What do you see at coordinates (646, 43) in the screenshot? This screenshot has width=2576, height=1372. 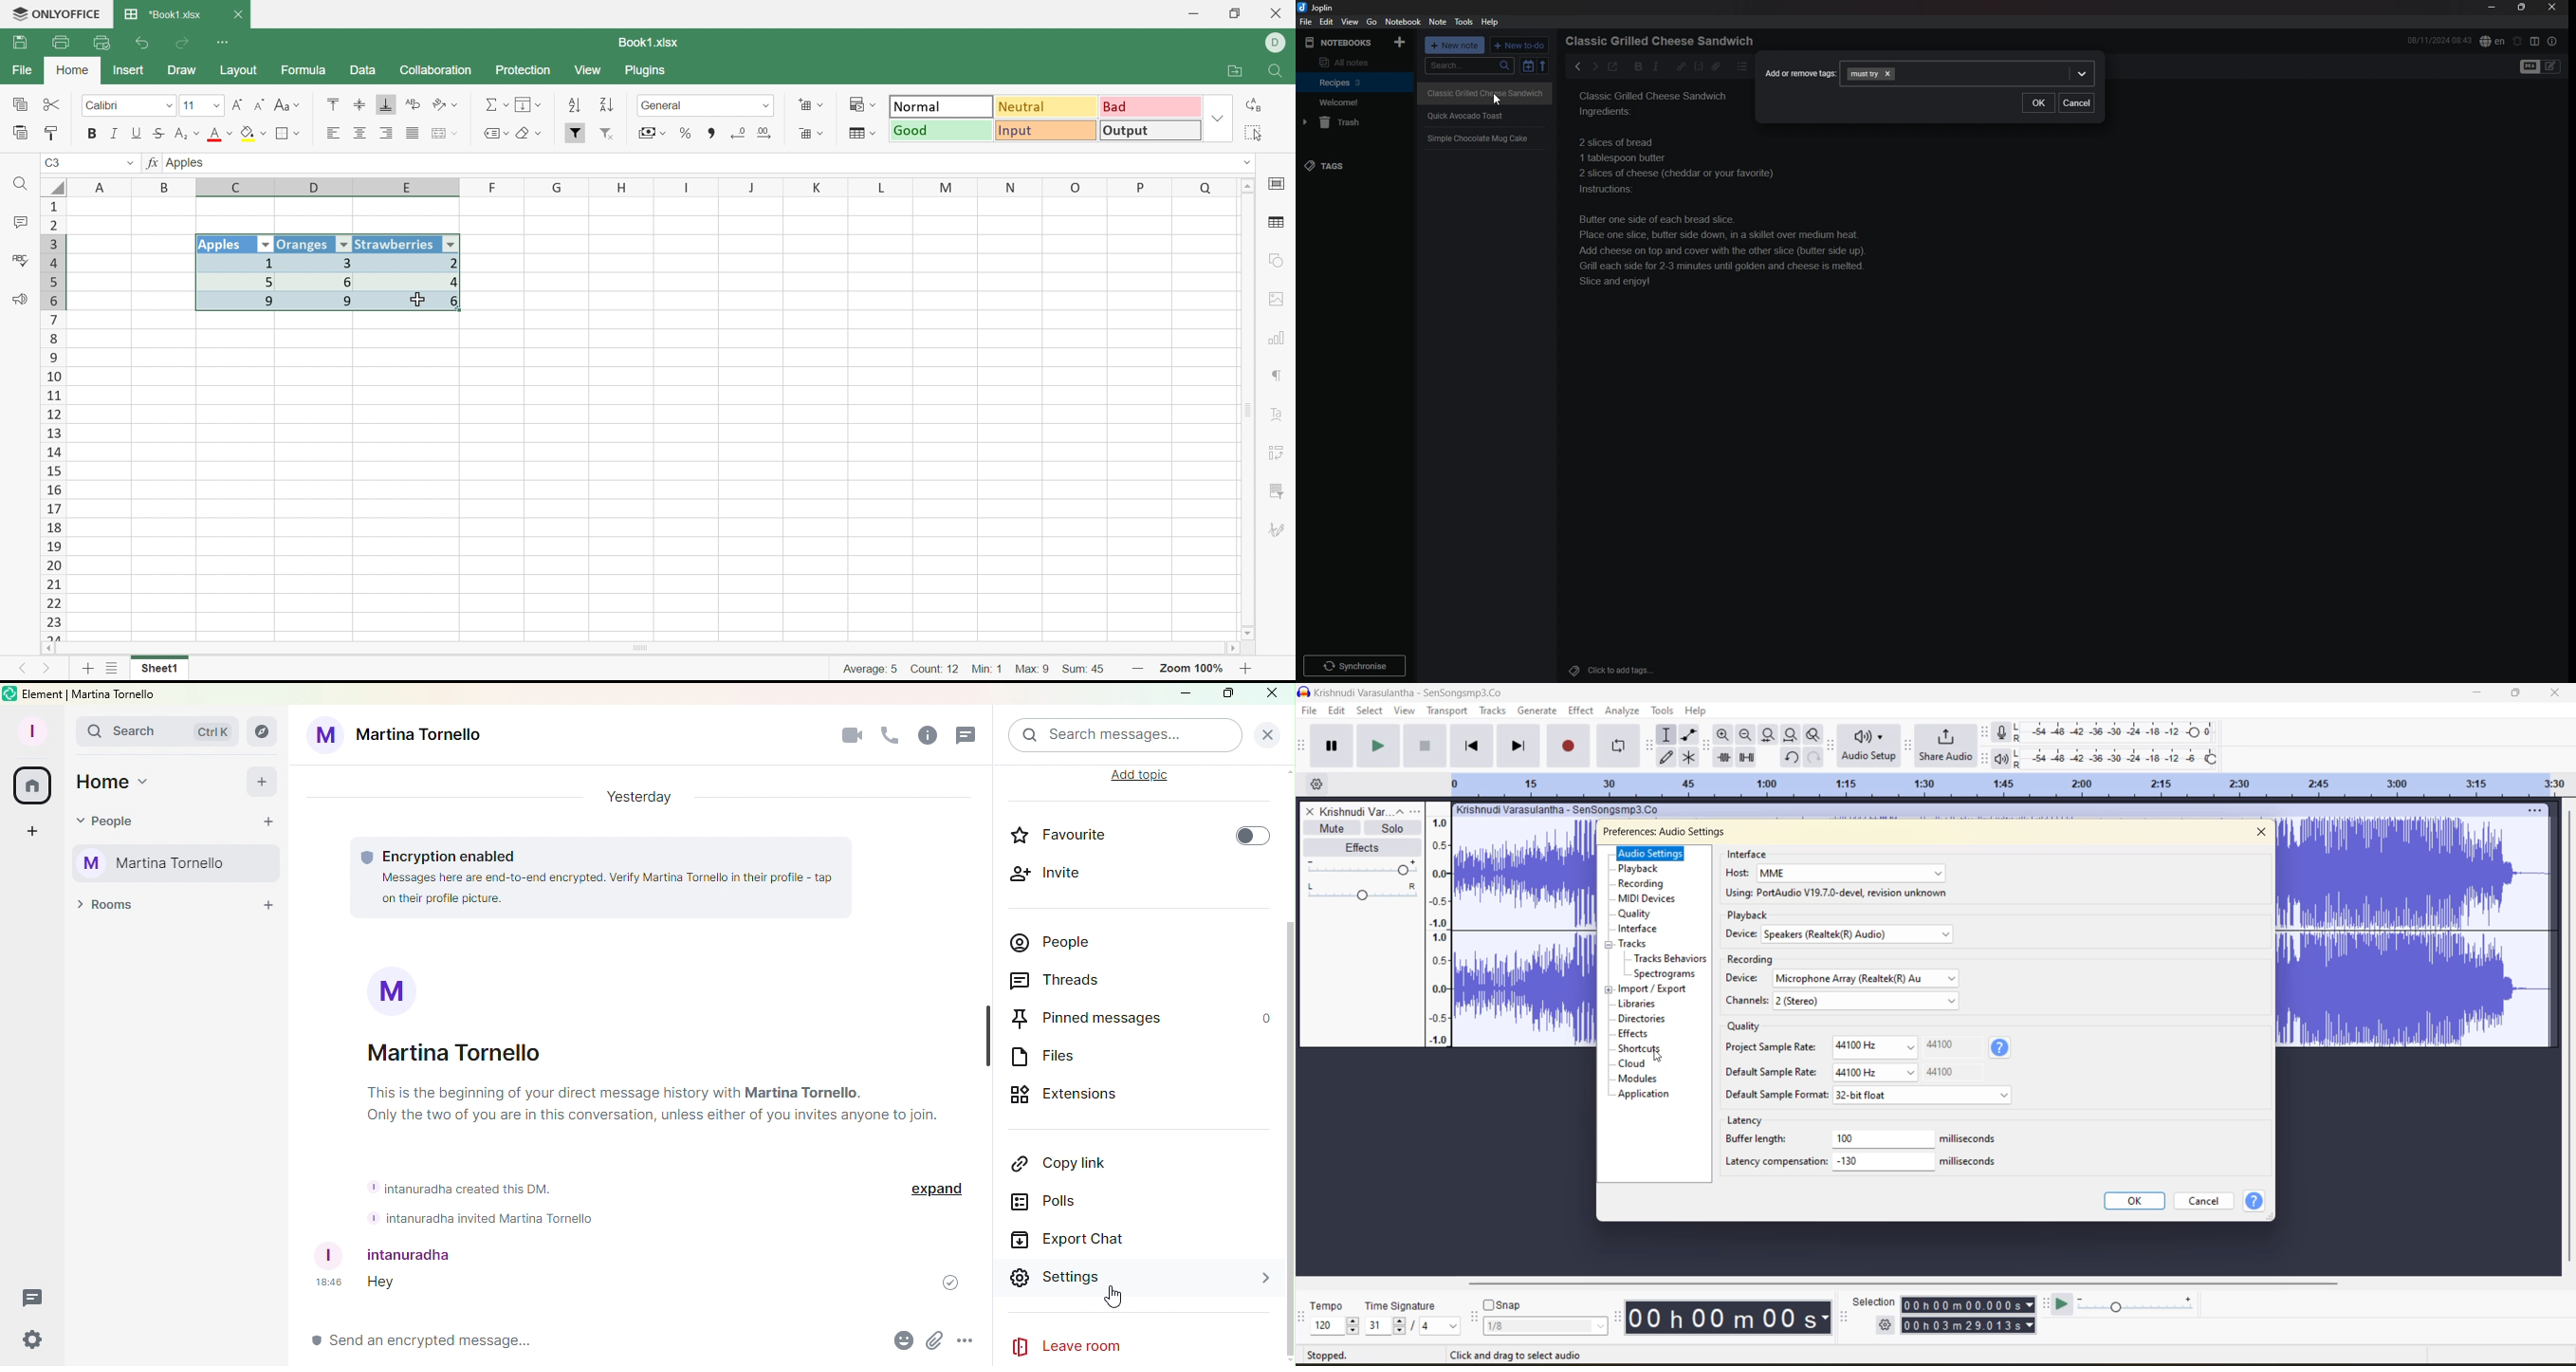 I see `Book1.xlsx` at bounding box center [646, 43].